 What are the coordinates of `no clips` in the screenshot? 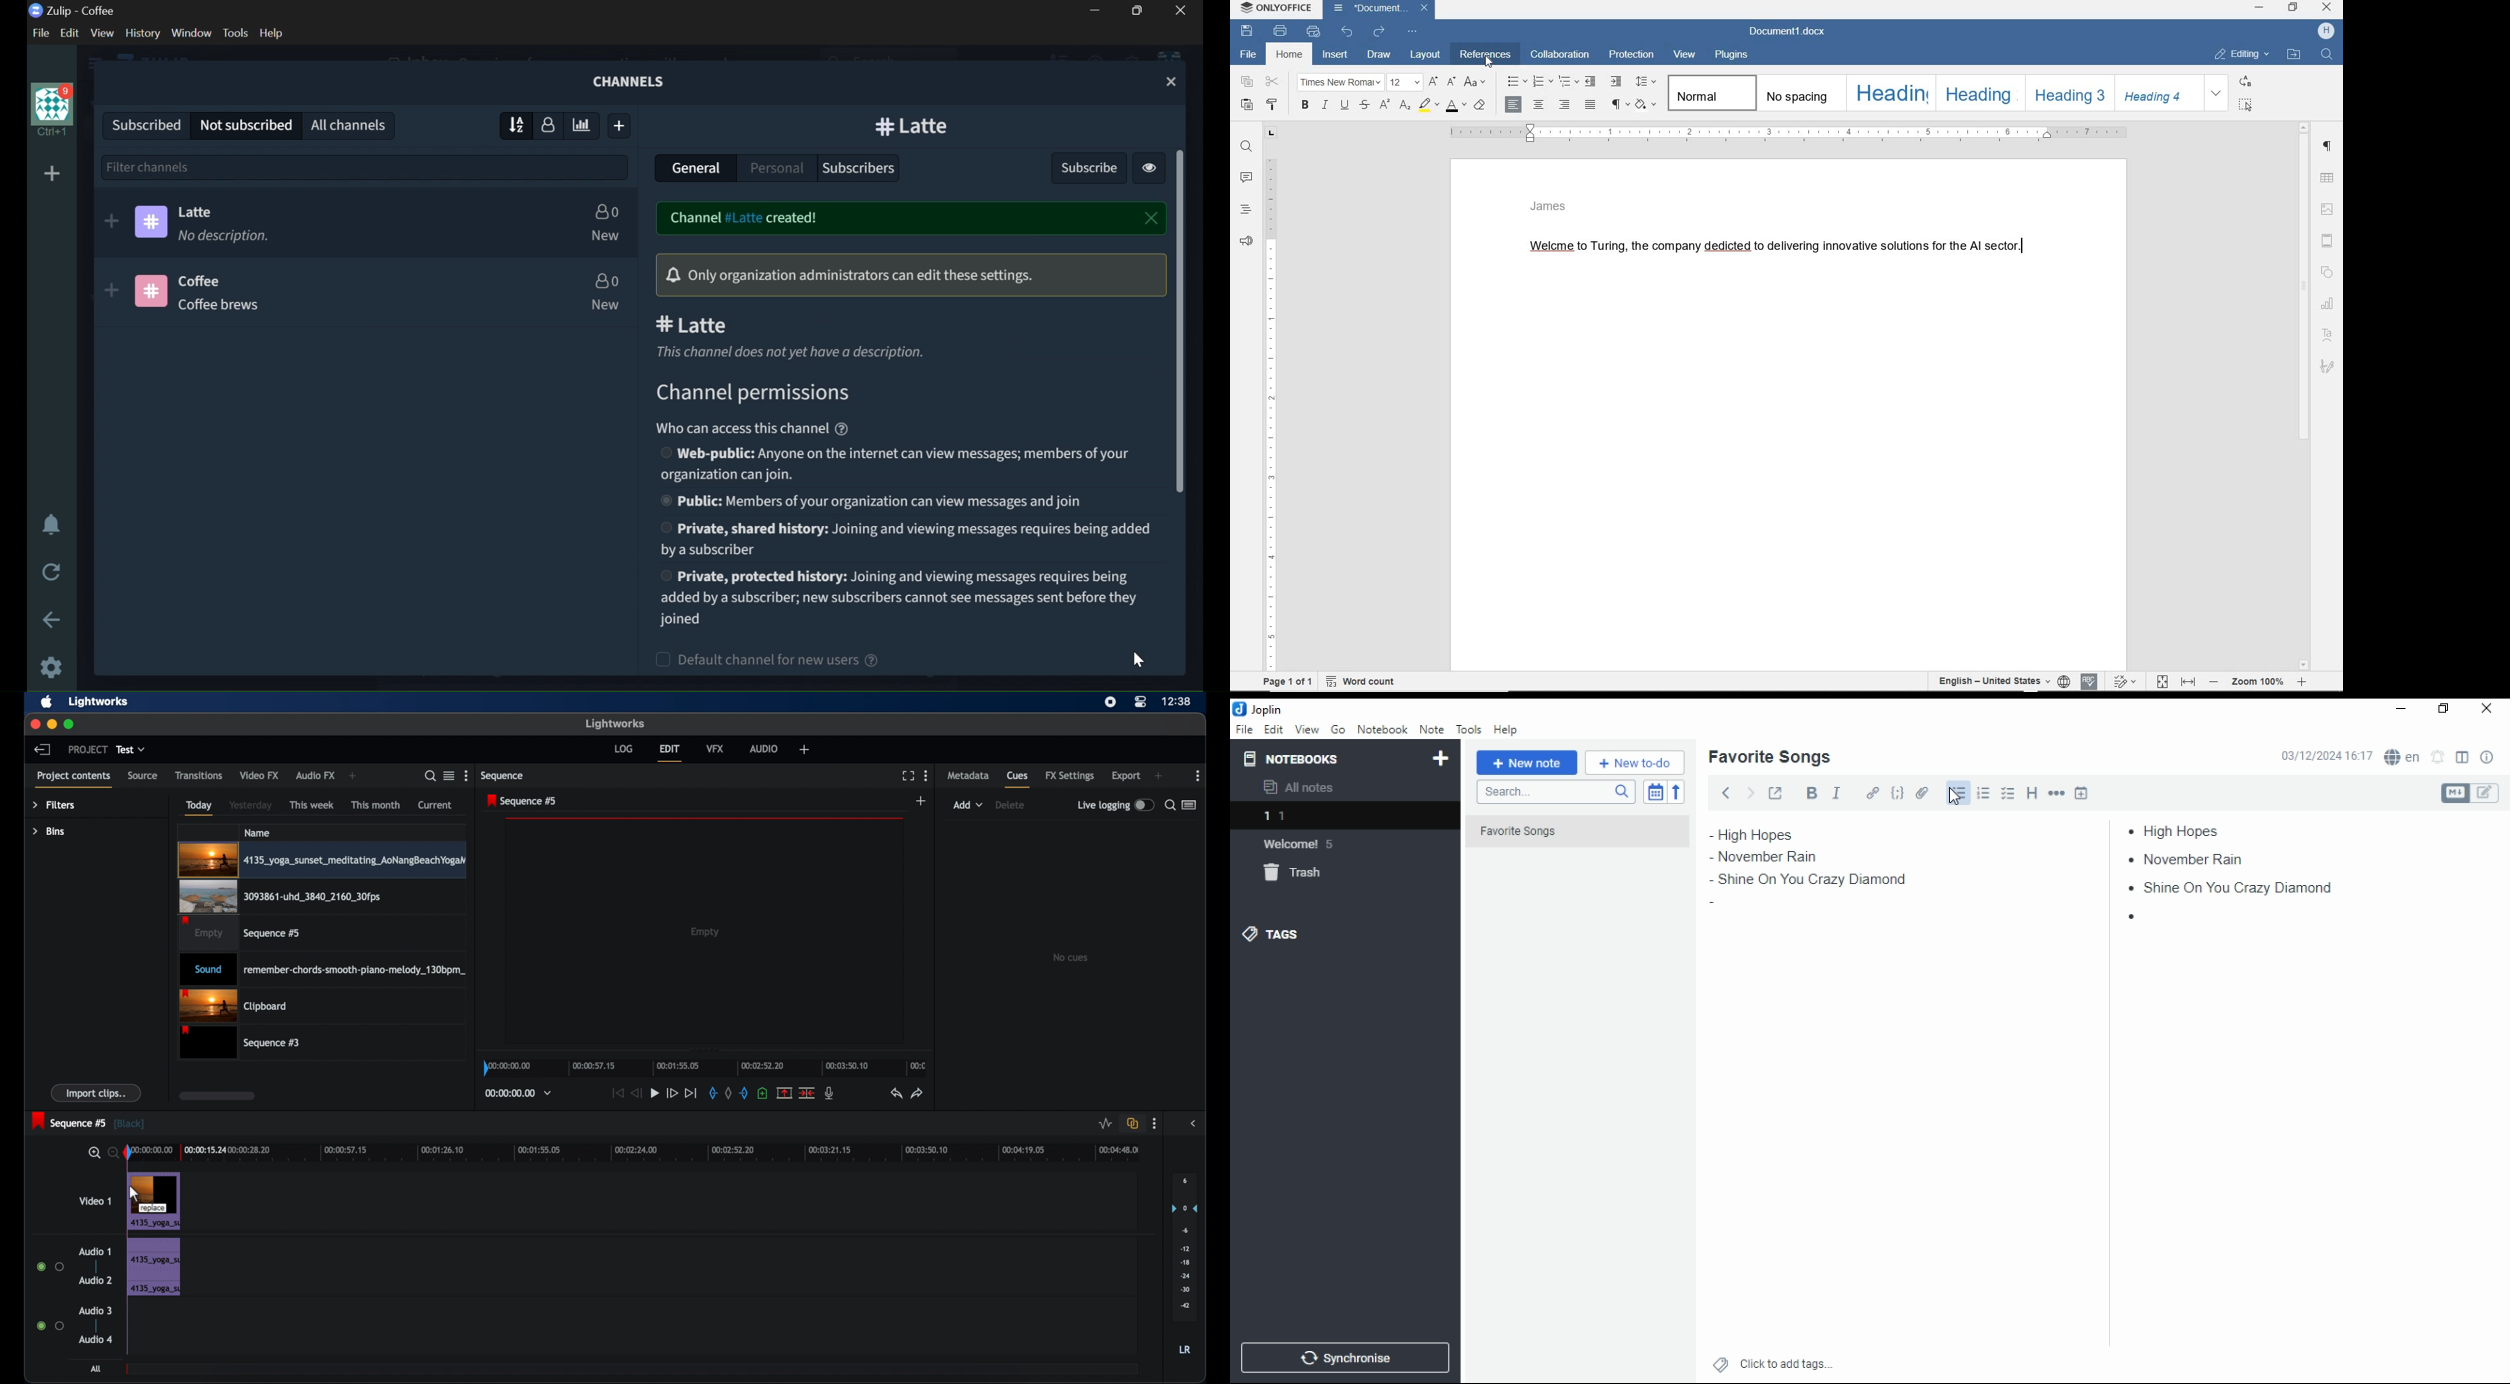 It's located at (1071, 957).